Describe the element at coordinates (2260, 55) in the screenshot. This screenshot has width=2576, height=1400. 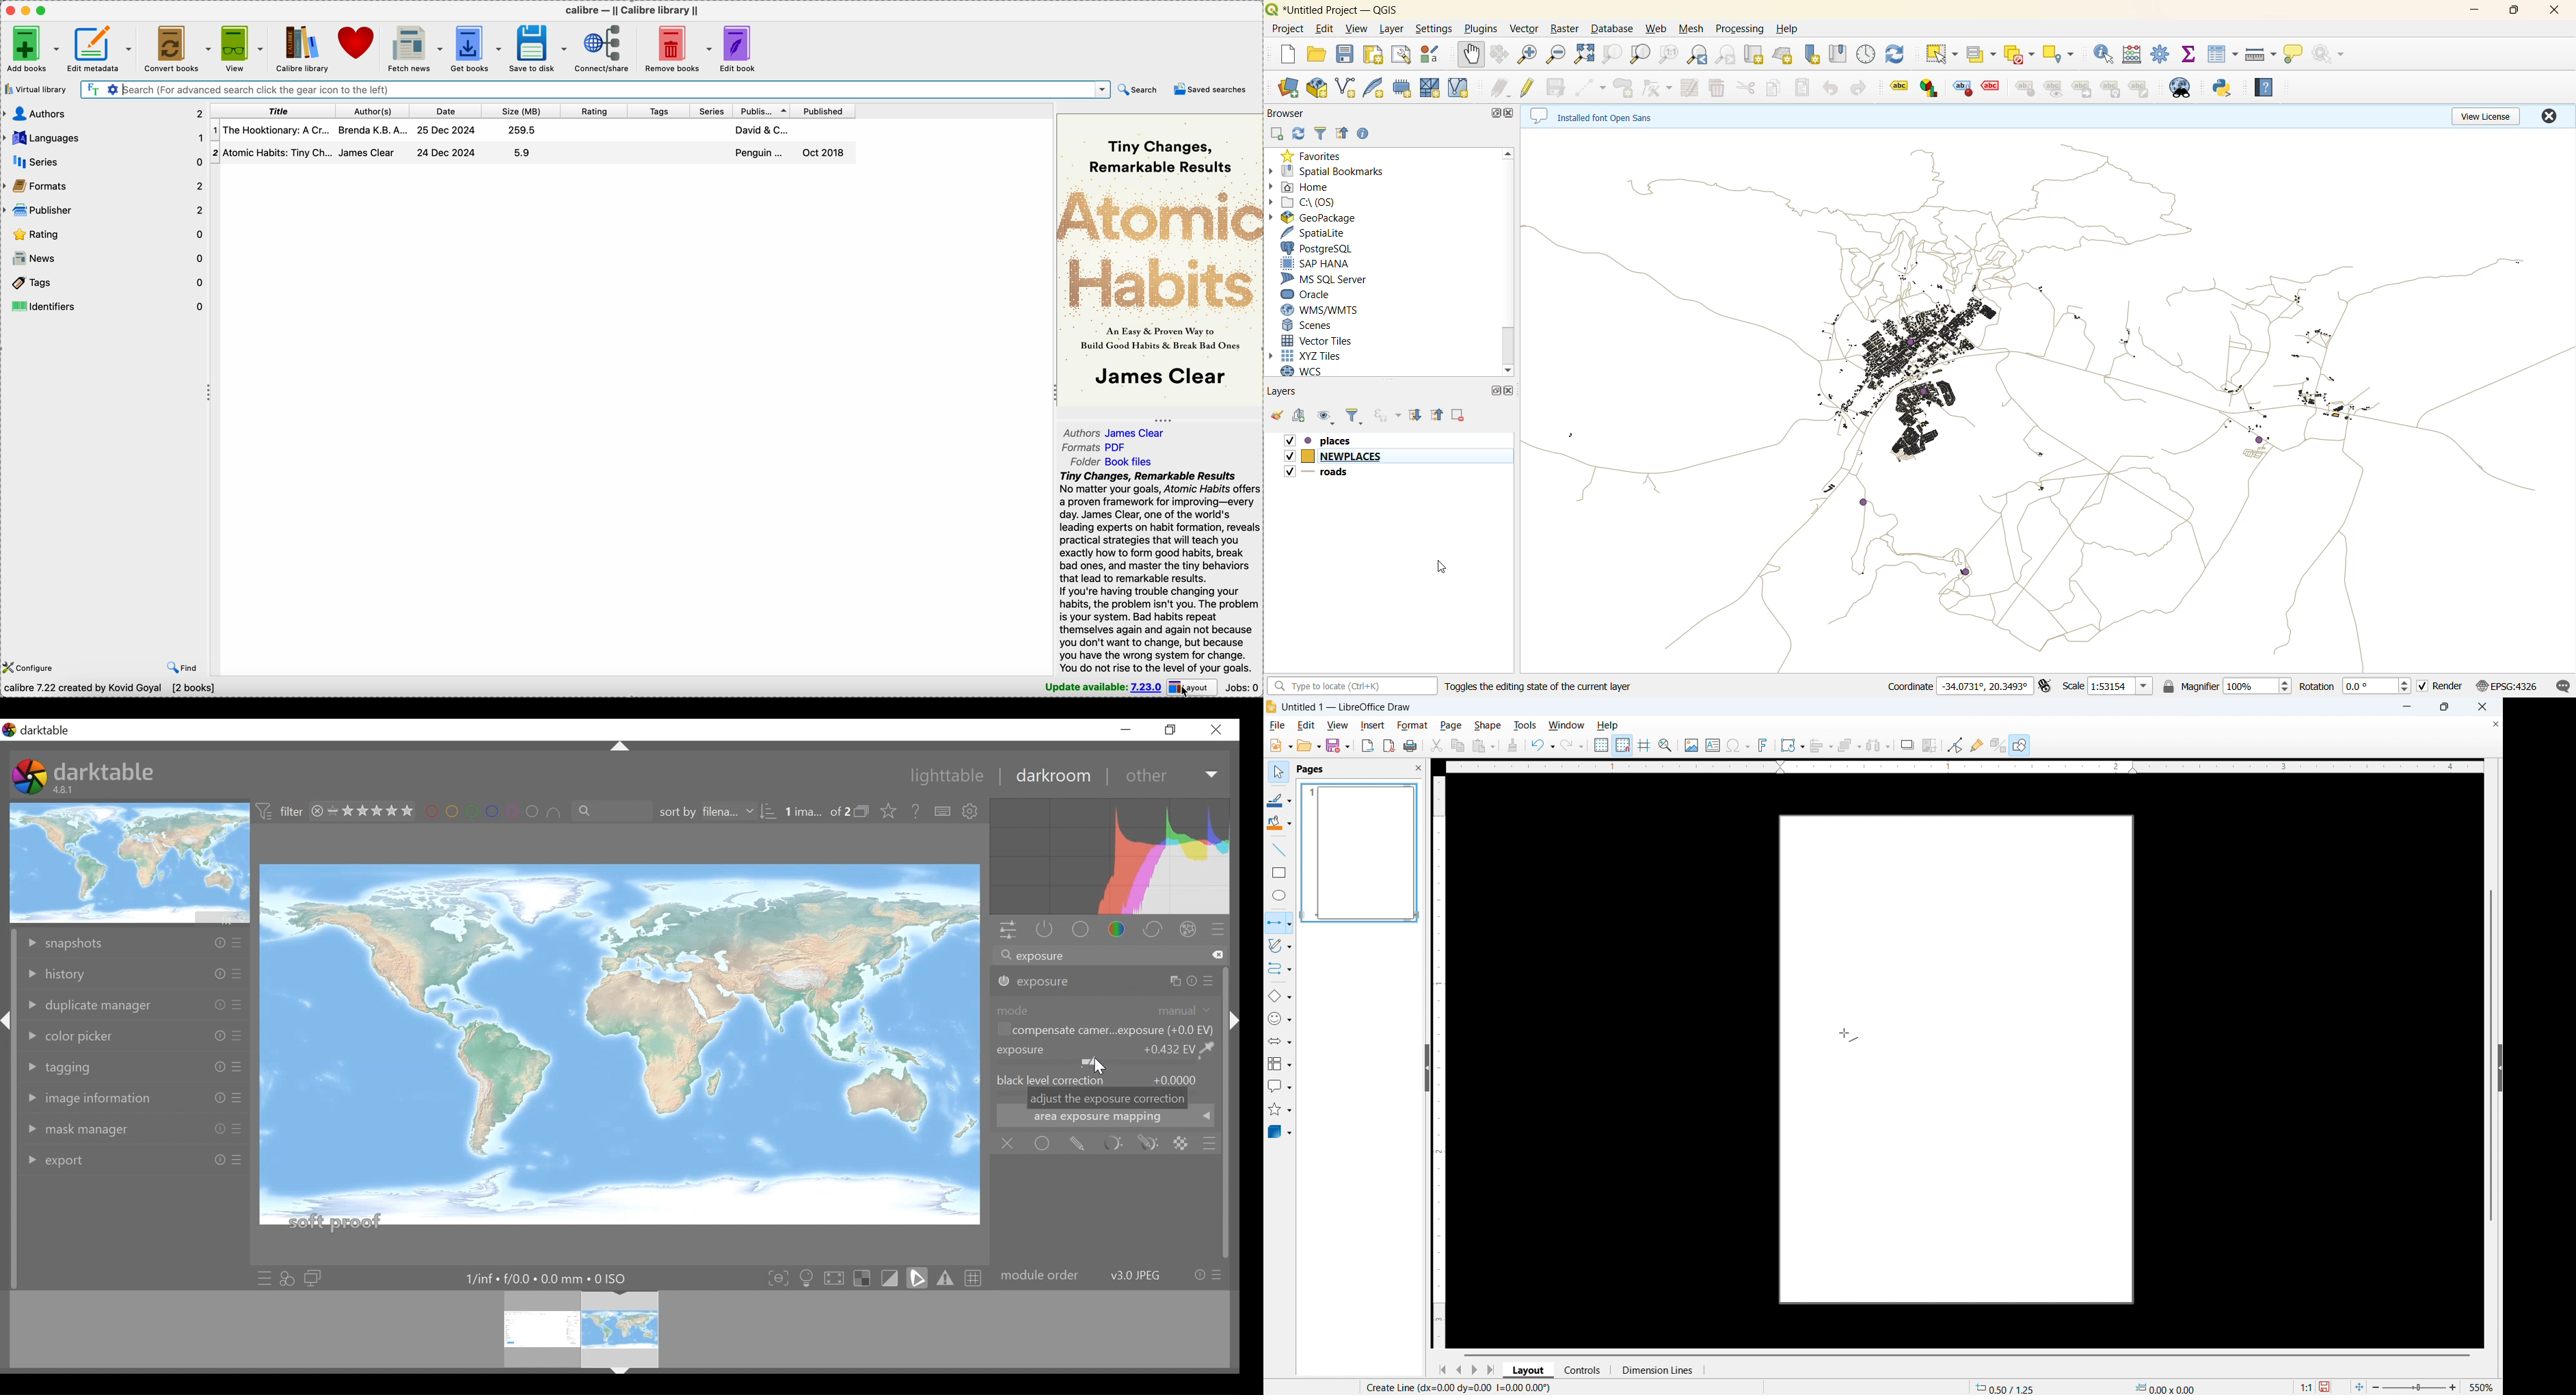
I see `measure line` at that location.